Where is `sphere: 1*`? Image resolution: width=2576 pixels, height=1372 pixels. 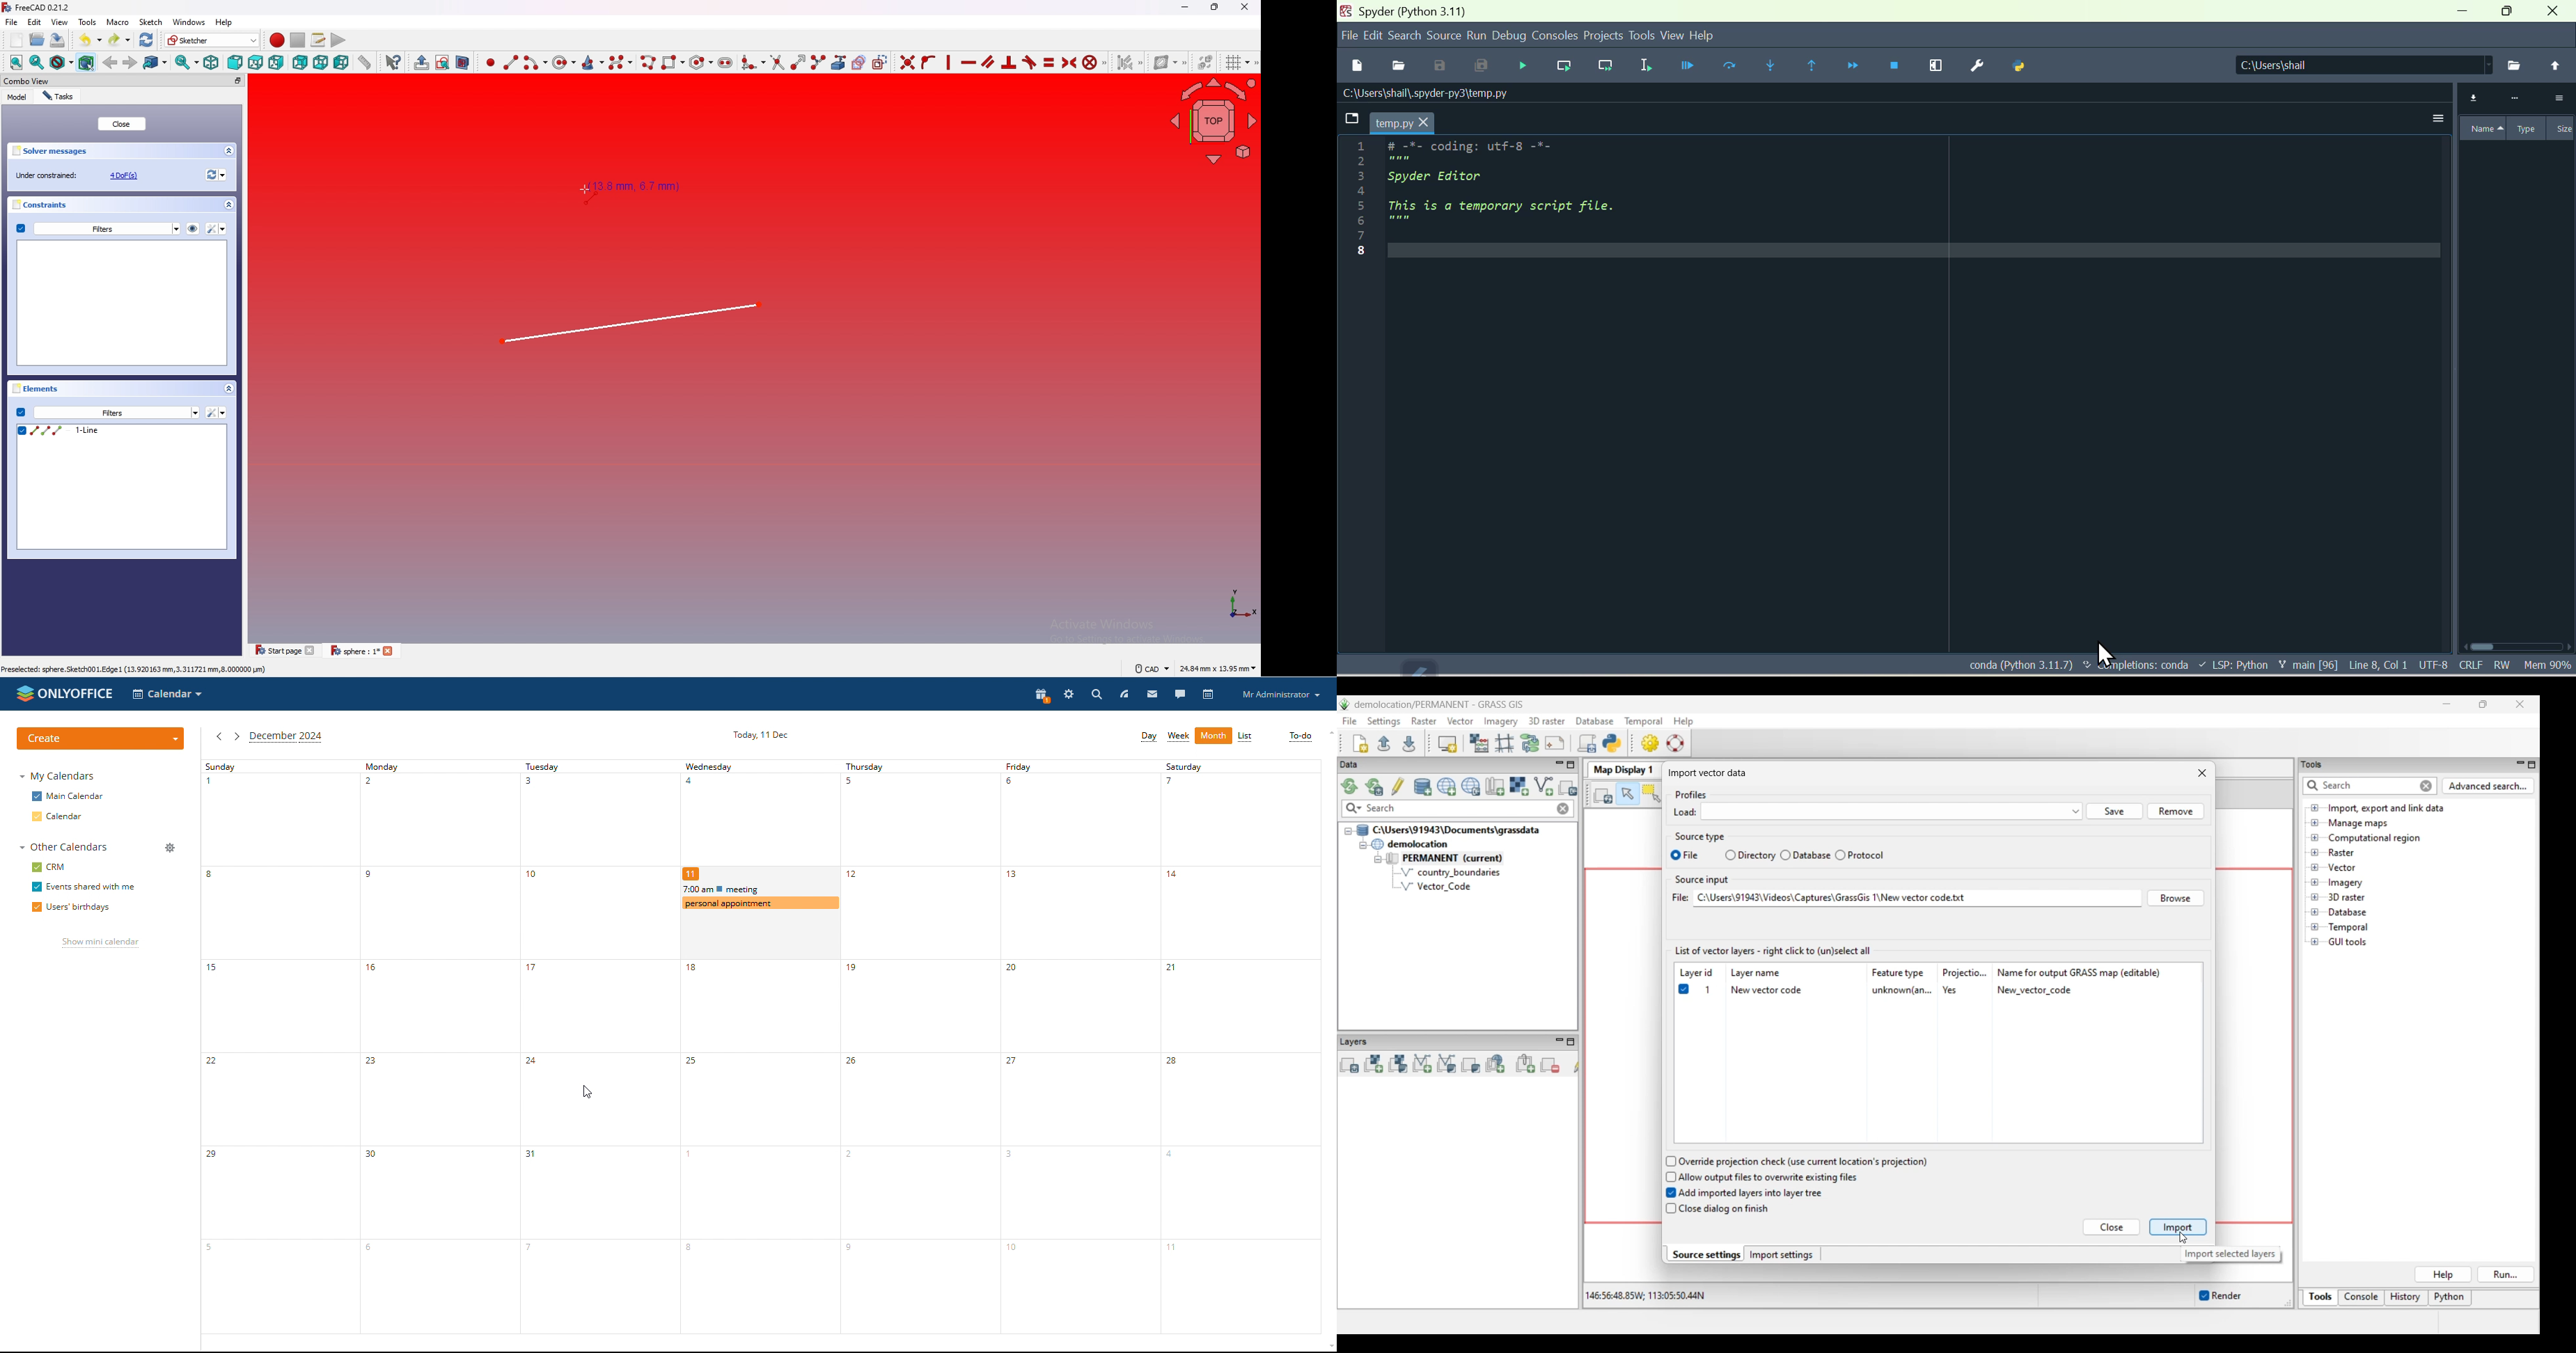 sphere: 1* is located at coordinates (365, 651).